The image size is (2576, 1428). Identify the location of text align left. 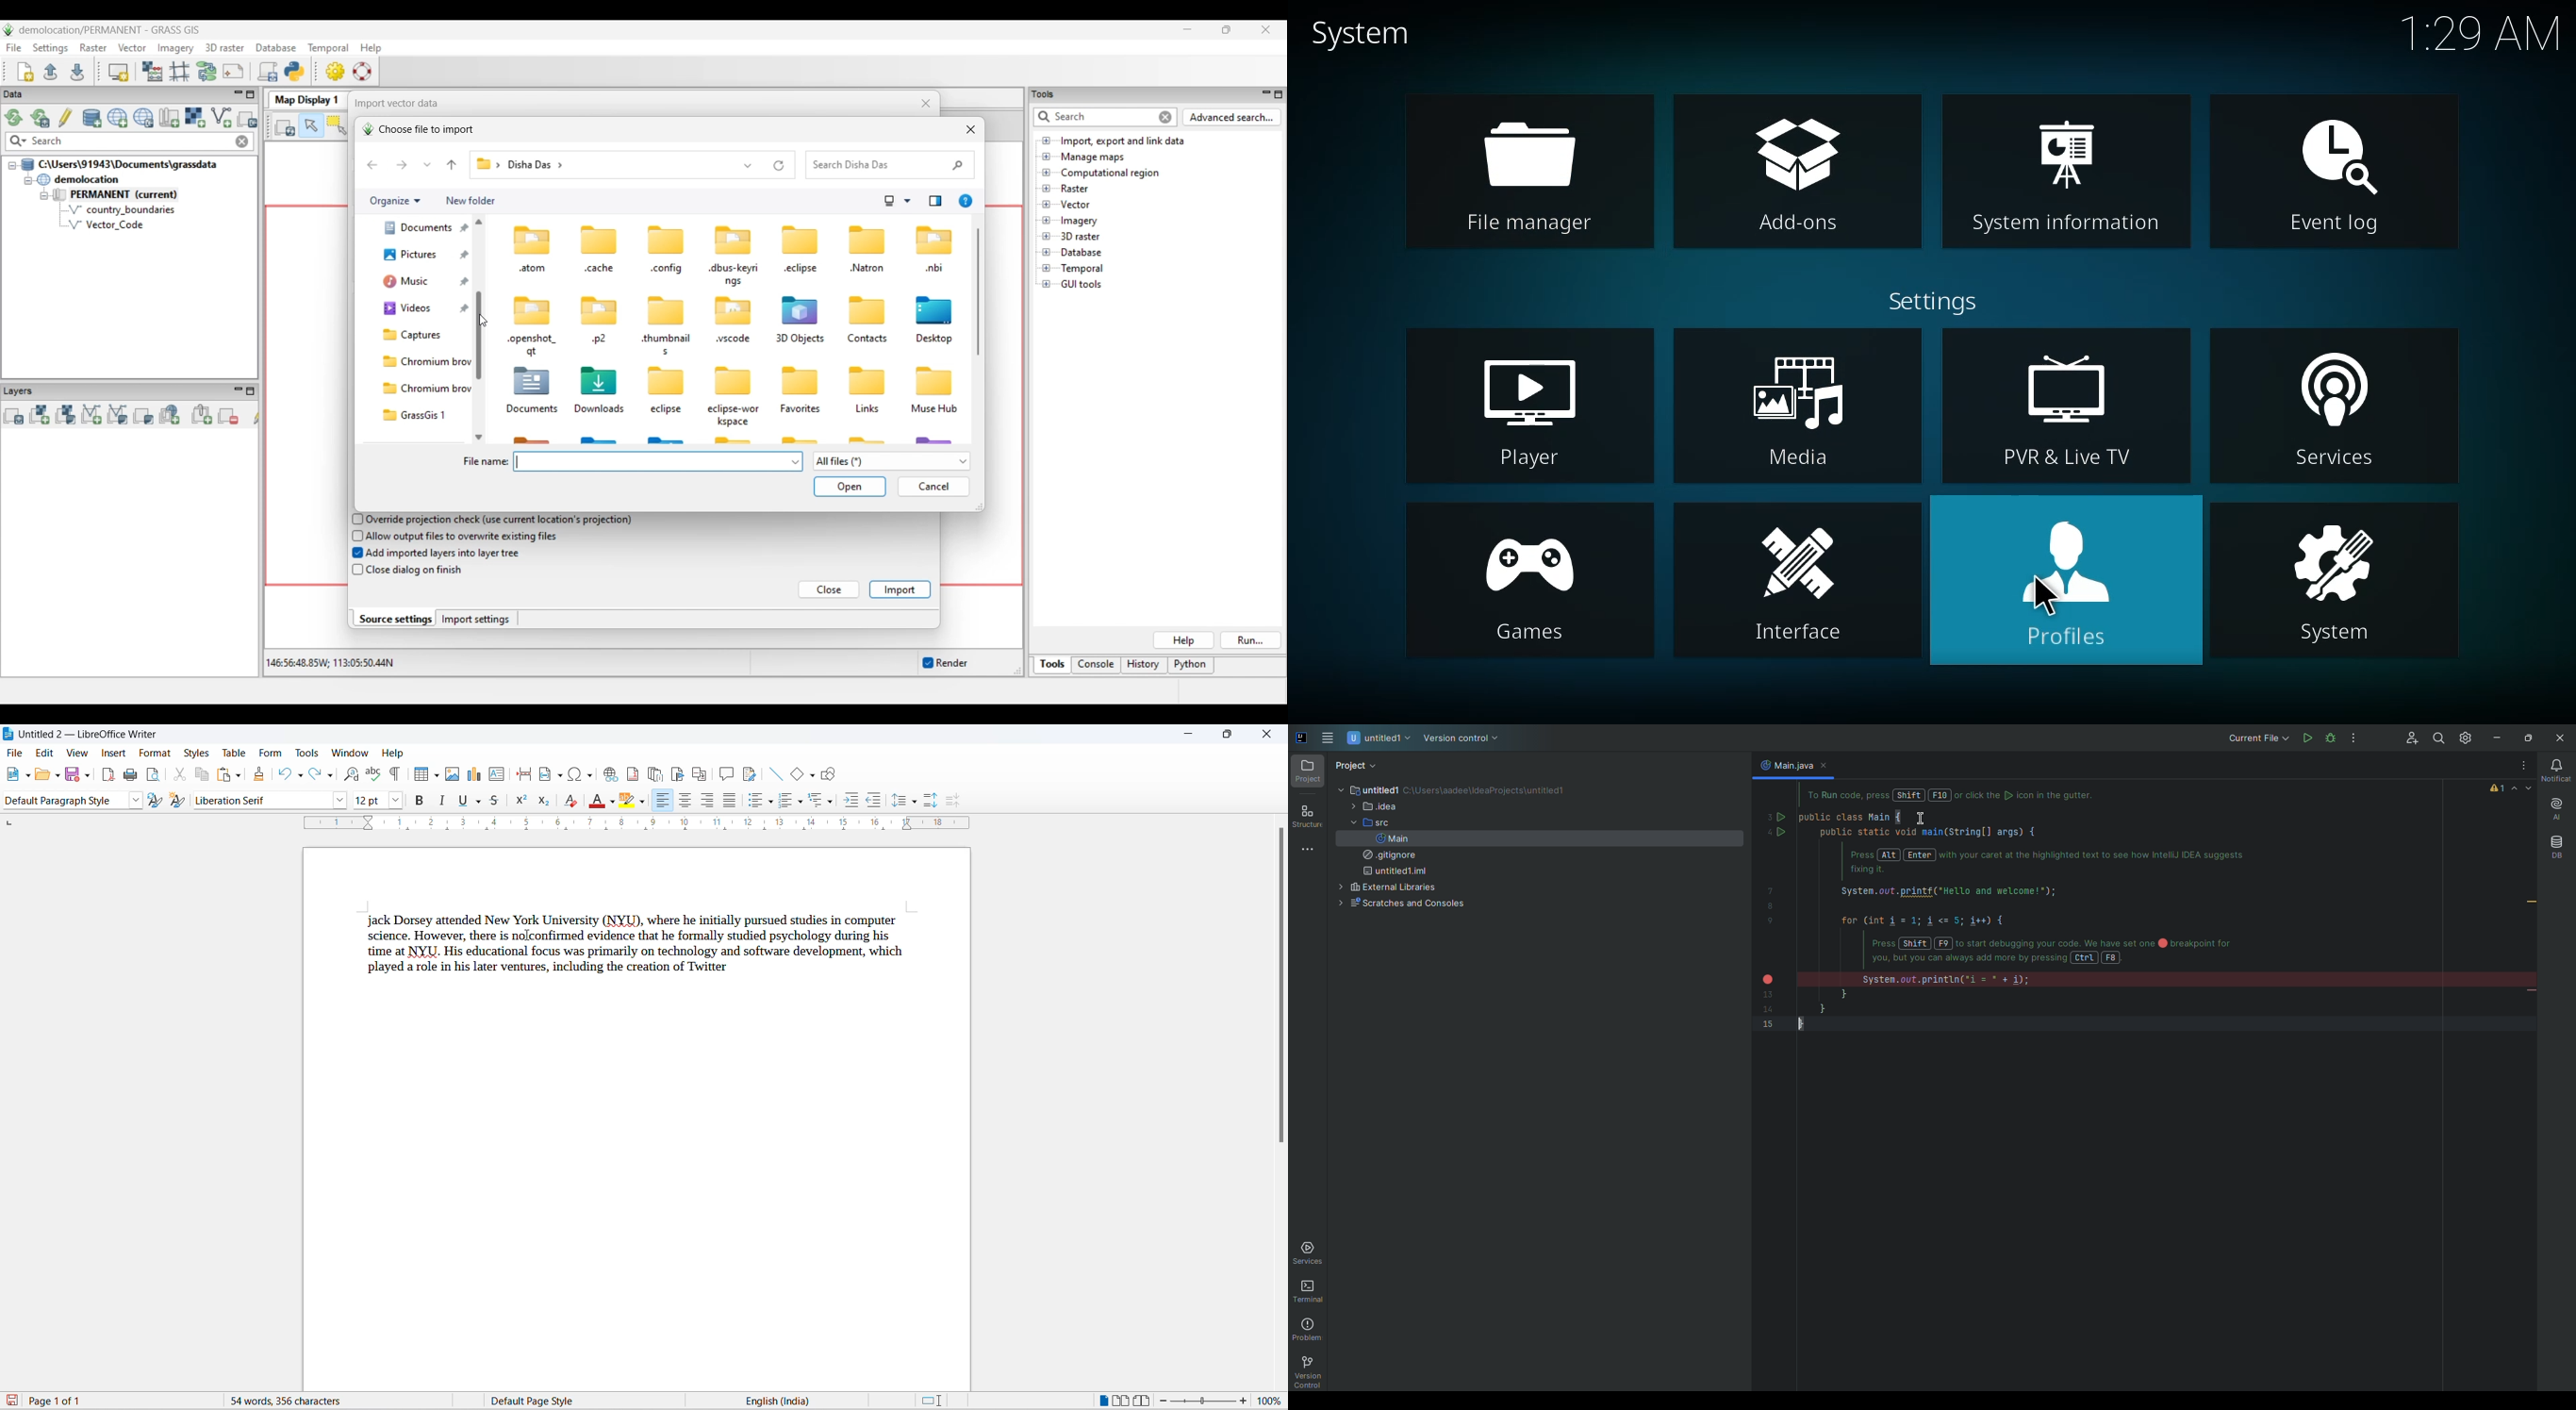
(663, 799).